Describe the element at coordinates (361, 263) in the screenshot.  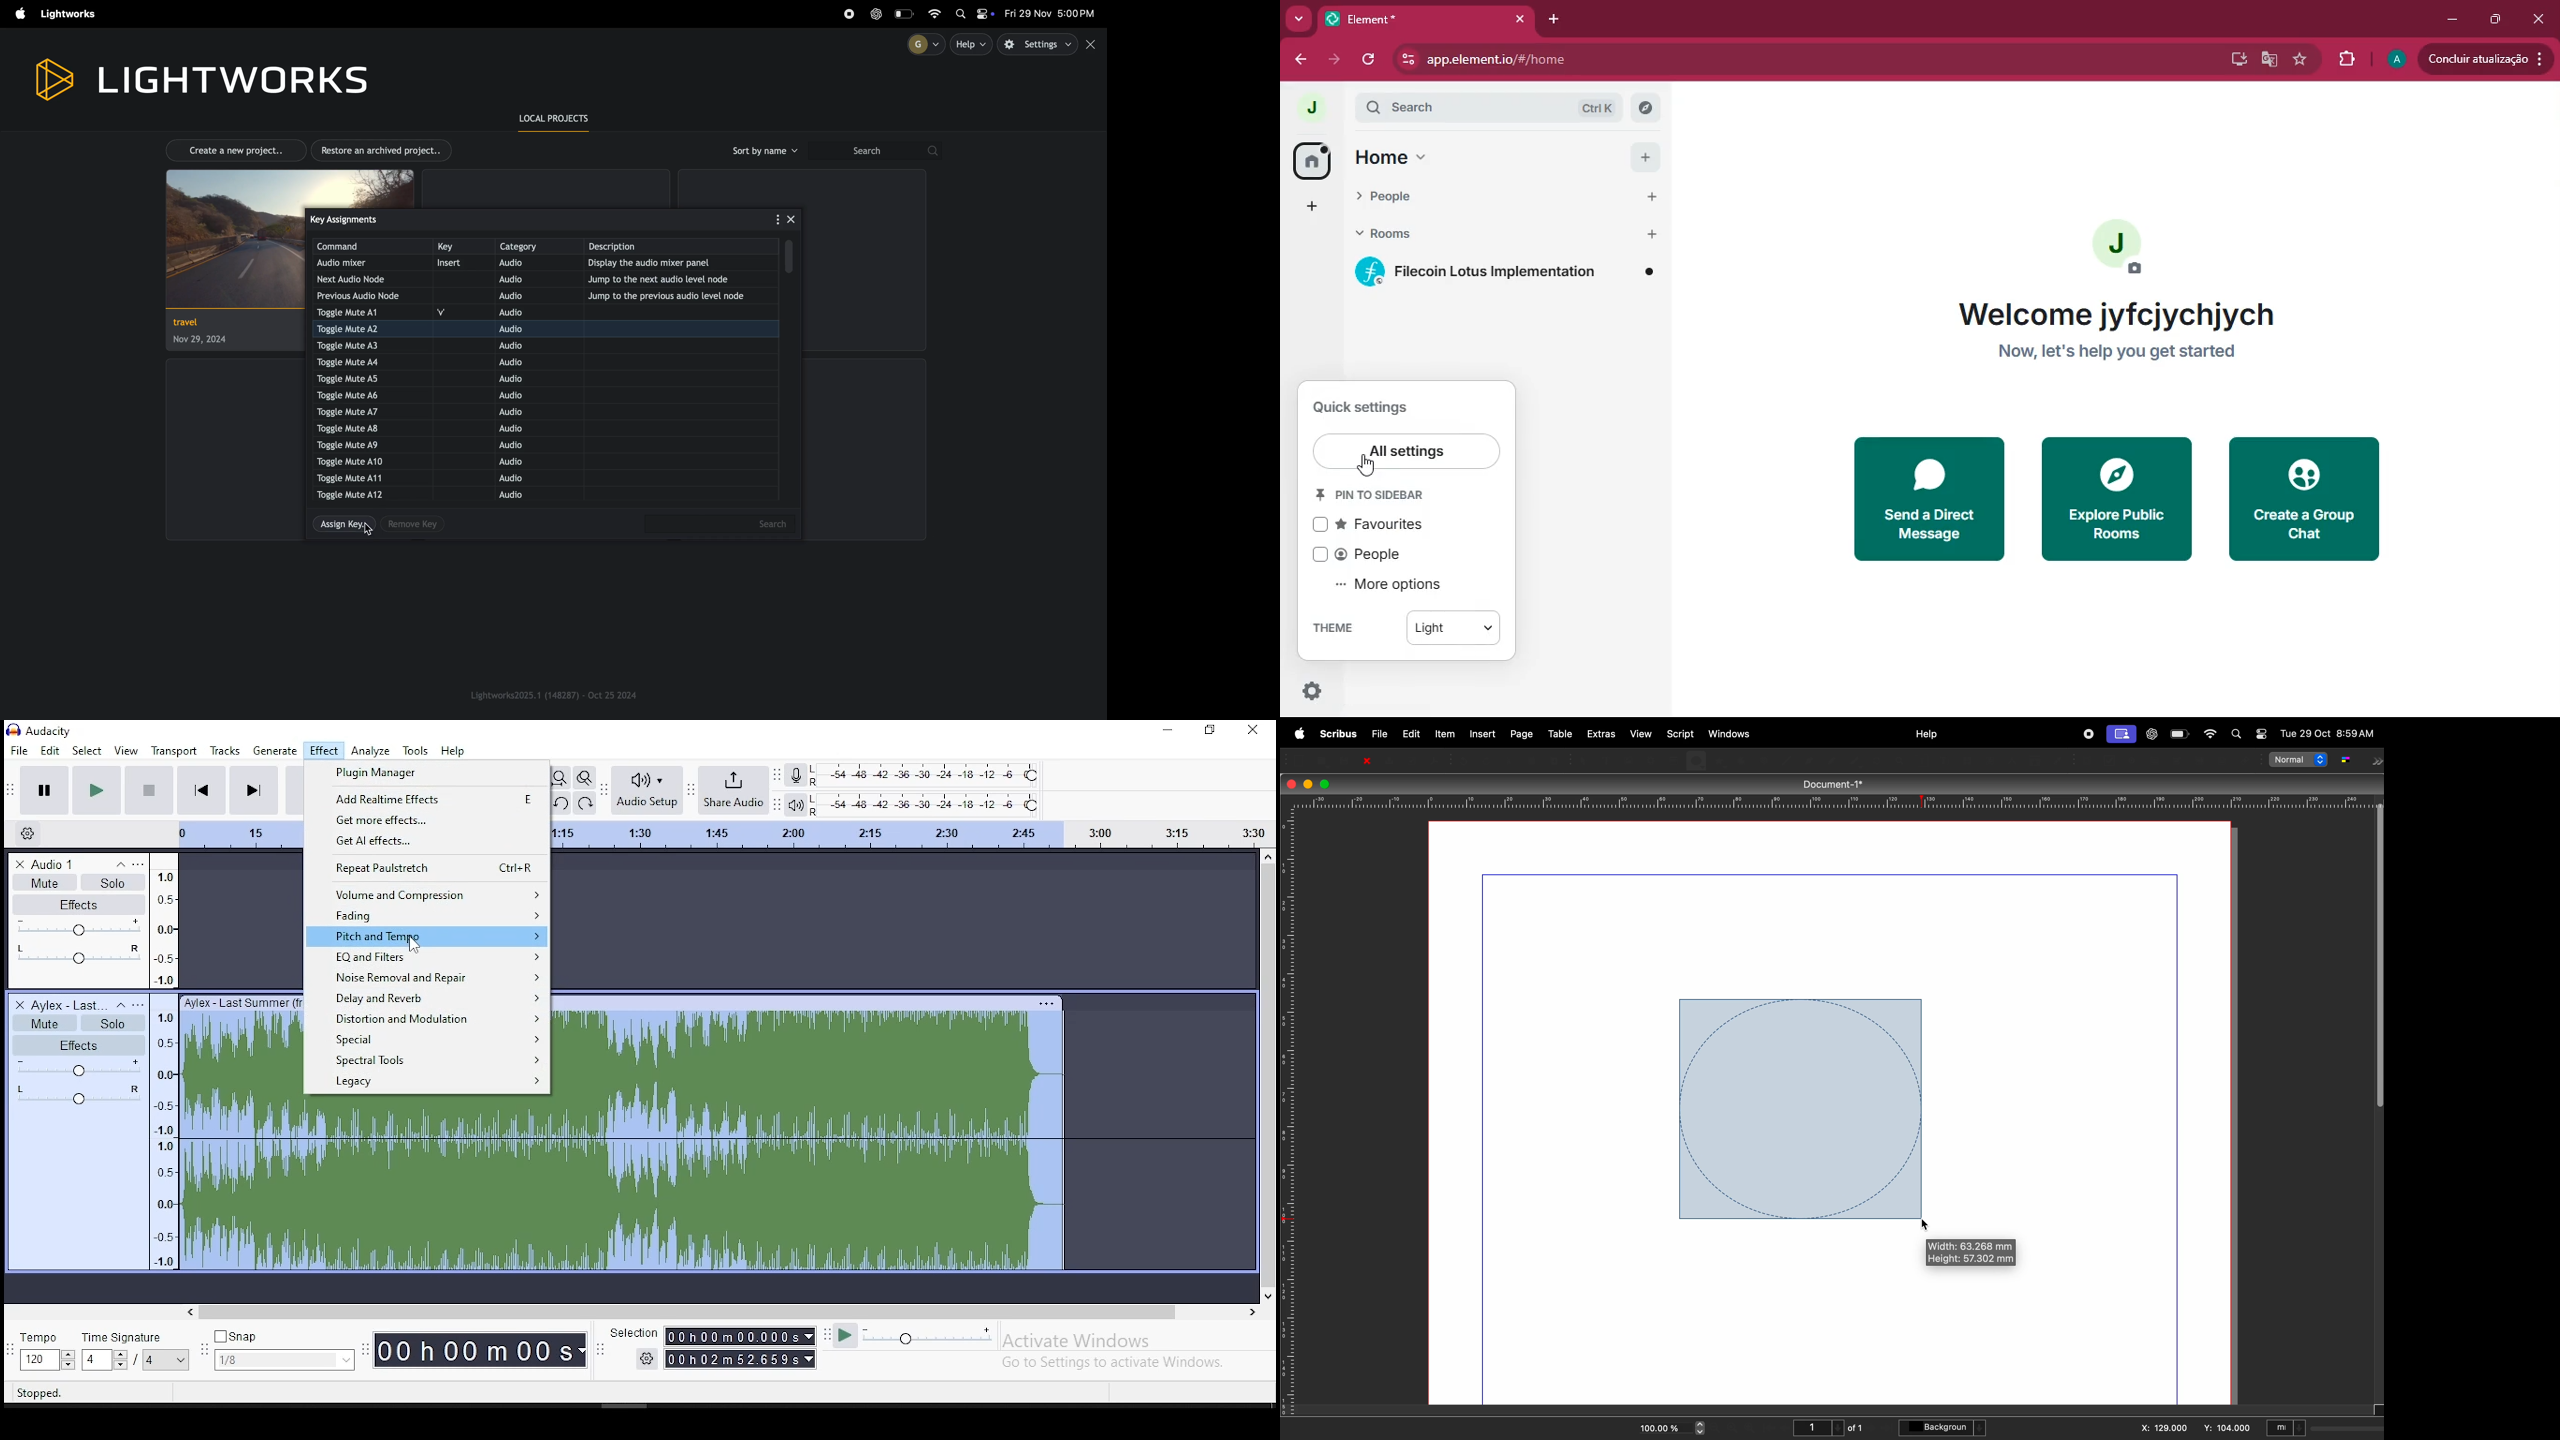
I see `audio mixer` at that location.